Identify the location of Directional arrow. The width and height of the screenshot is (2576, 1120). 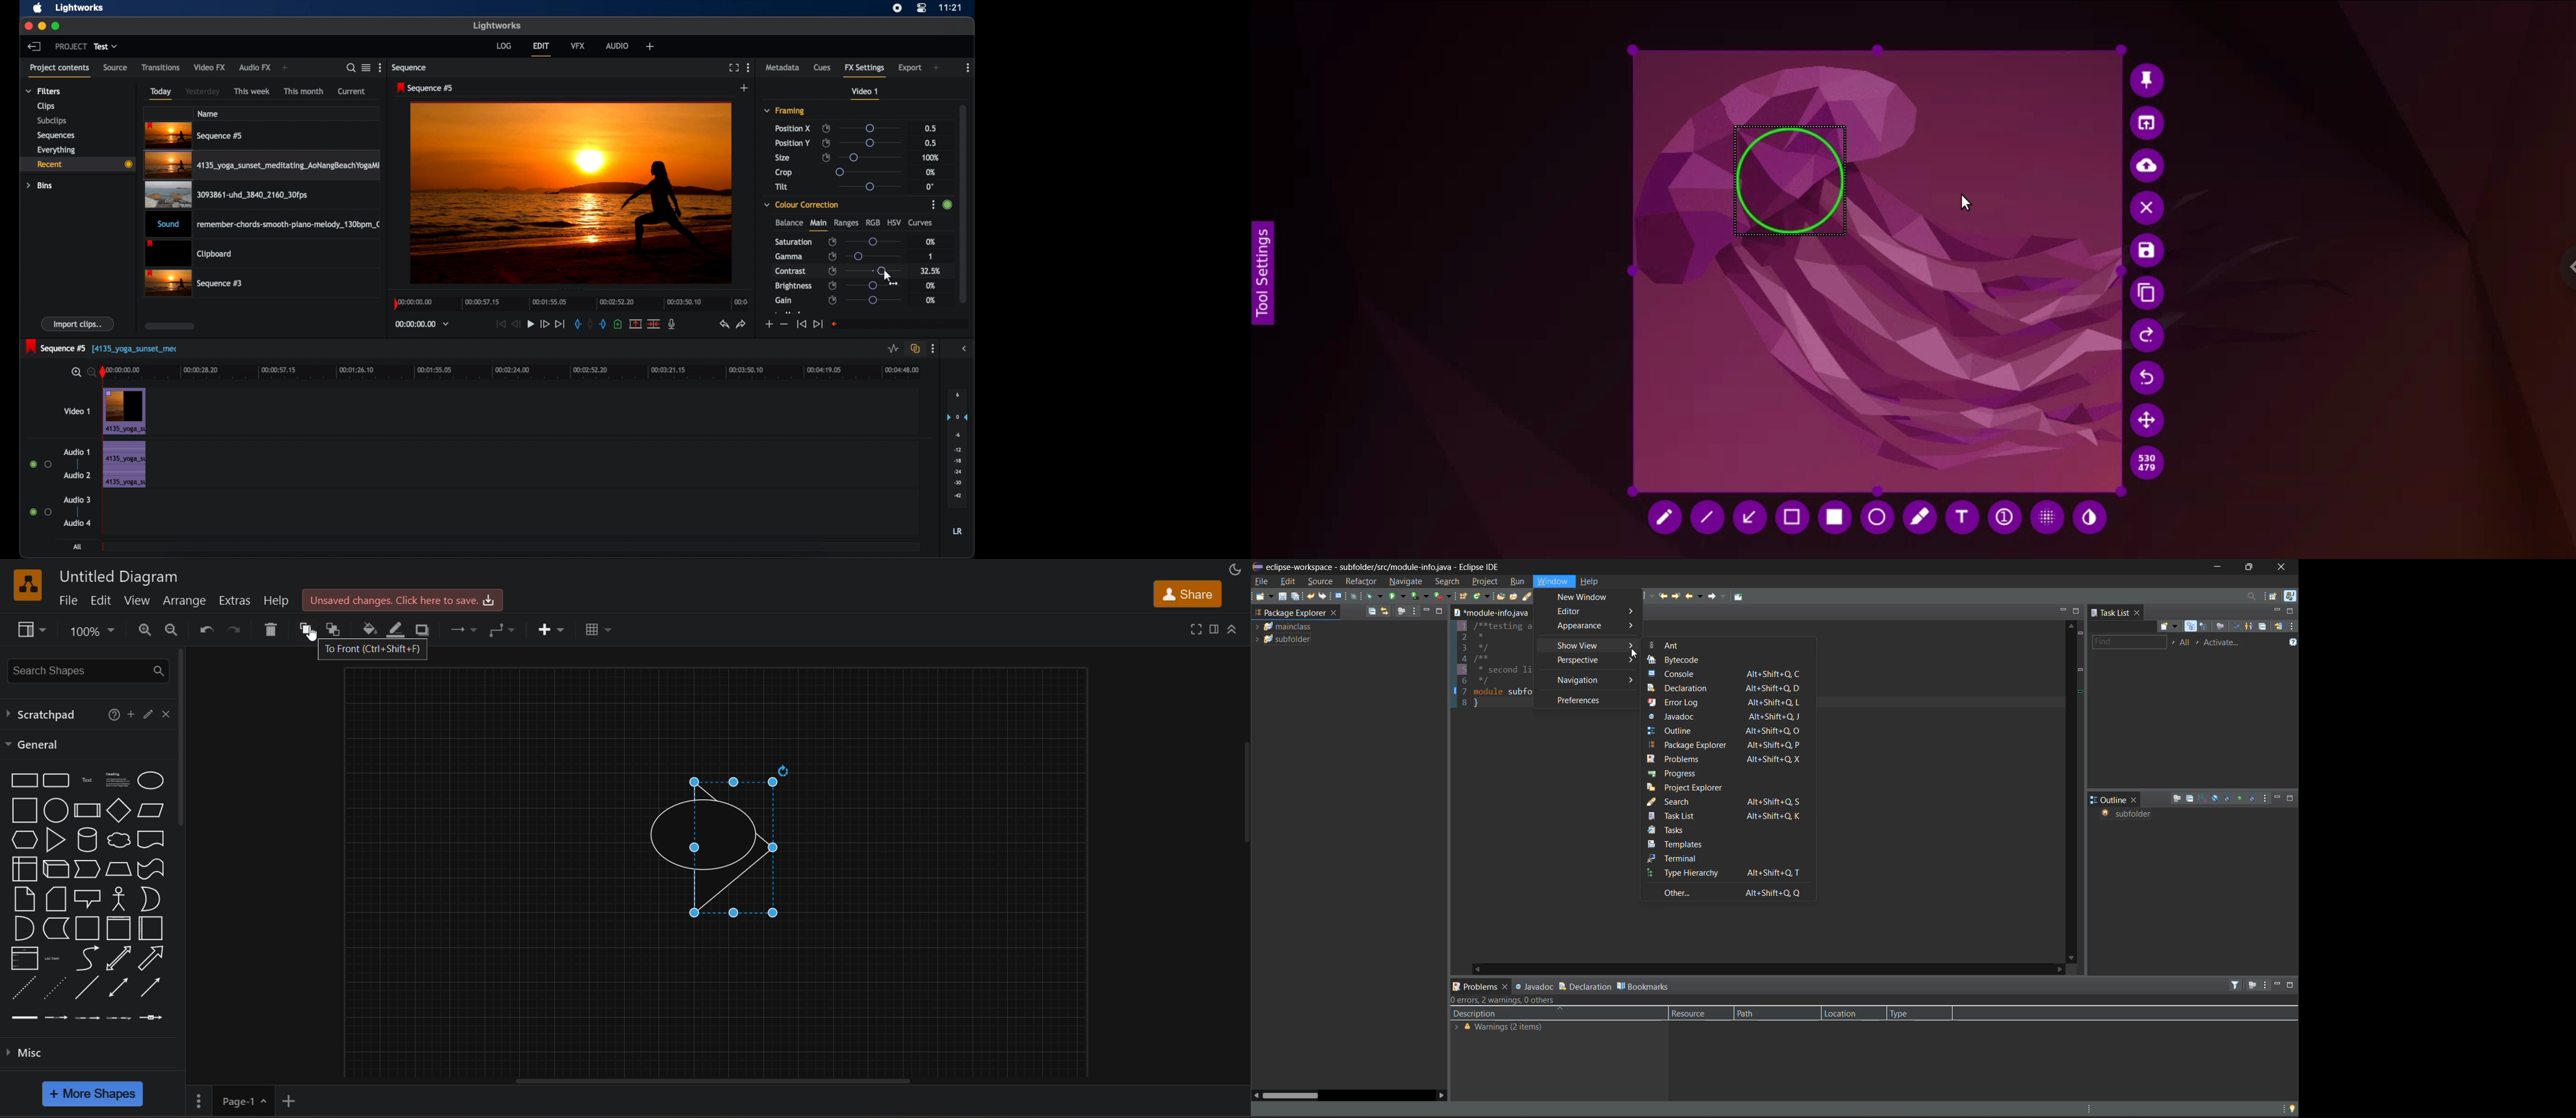
(149, 958).